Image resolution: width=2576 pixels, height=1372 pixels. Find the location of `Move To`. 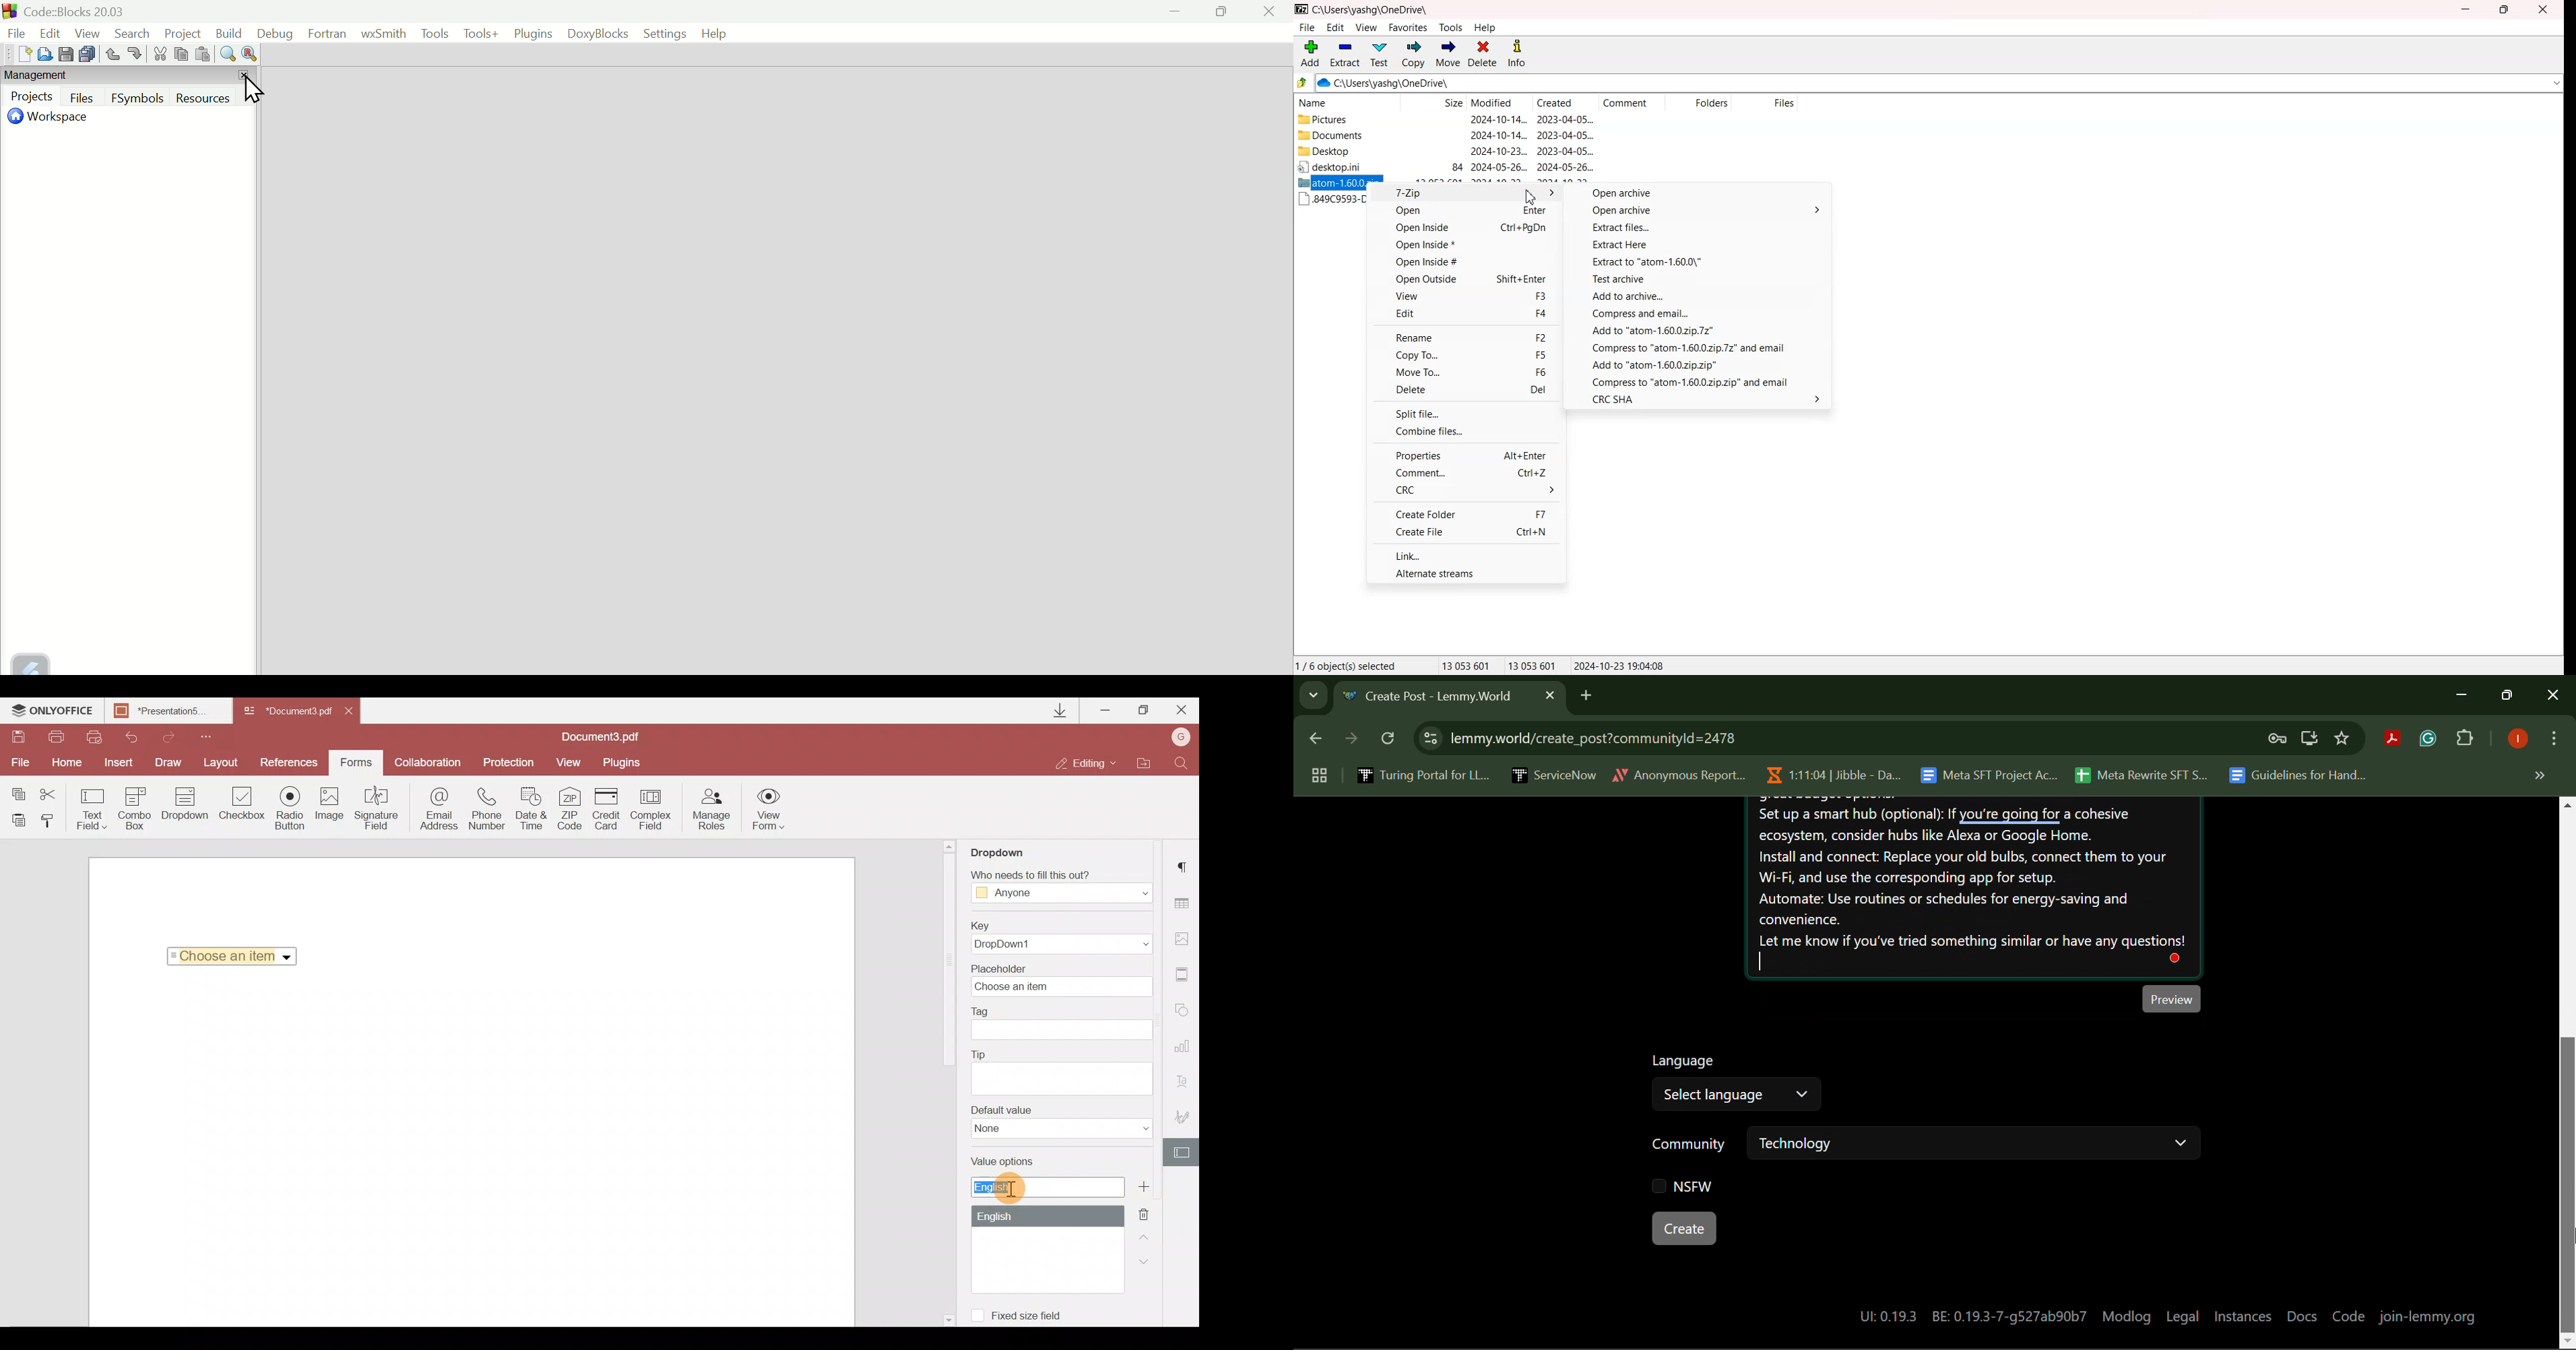

Move To is located at coordinates (1465, 372).